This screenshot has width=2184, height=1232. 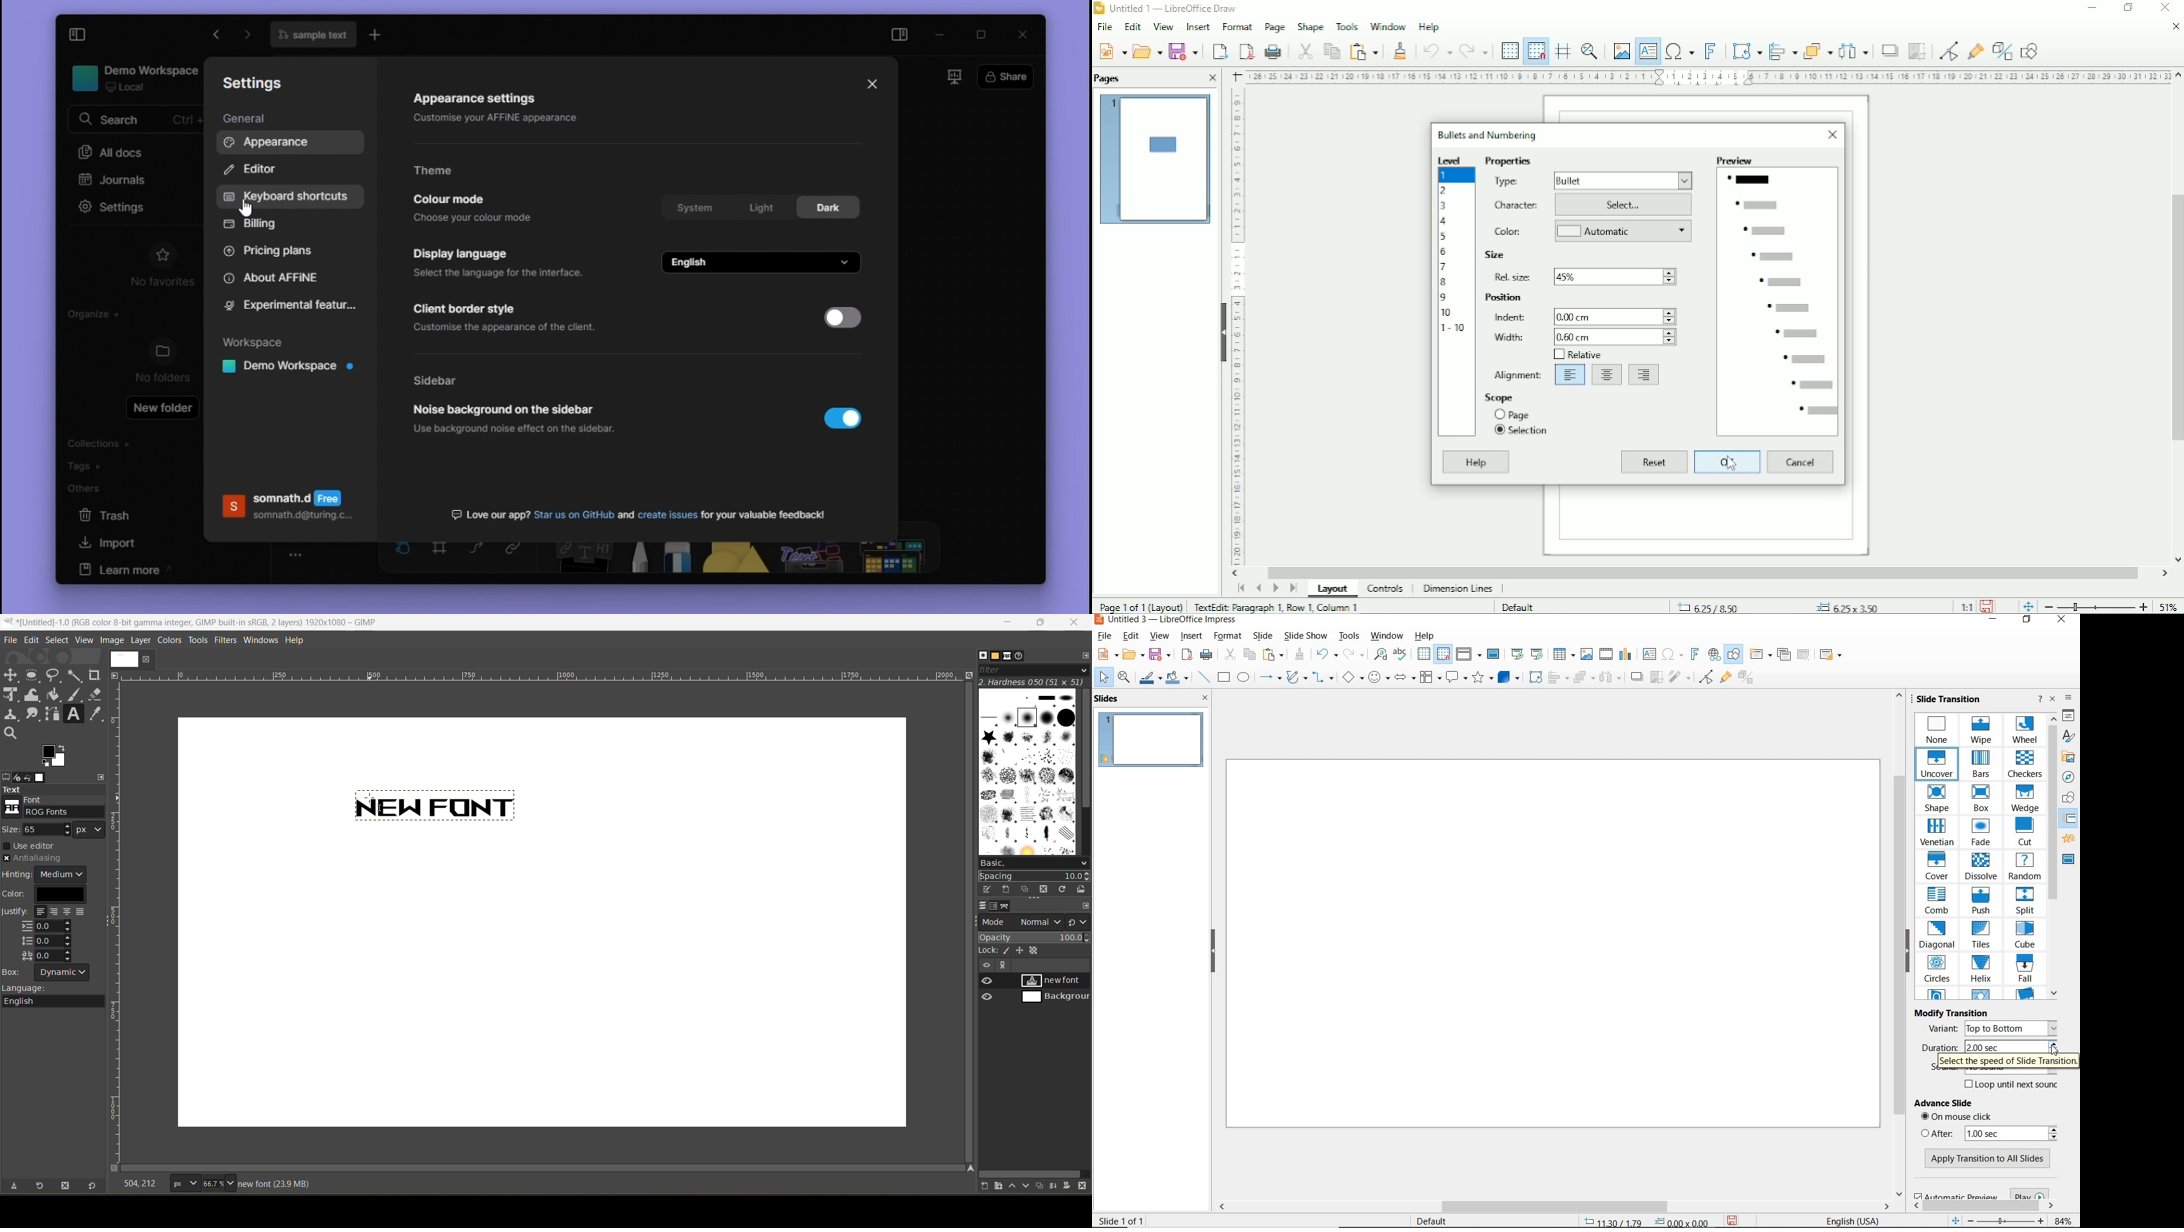 What do you see at coordinates (13, 638) in the screenshot?
I see `file` at bounding box center [13, 638].